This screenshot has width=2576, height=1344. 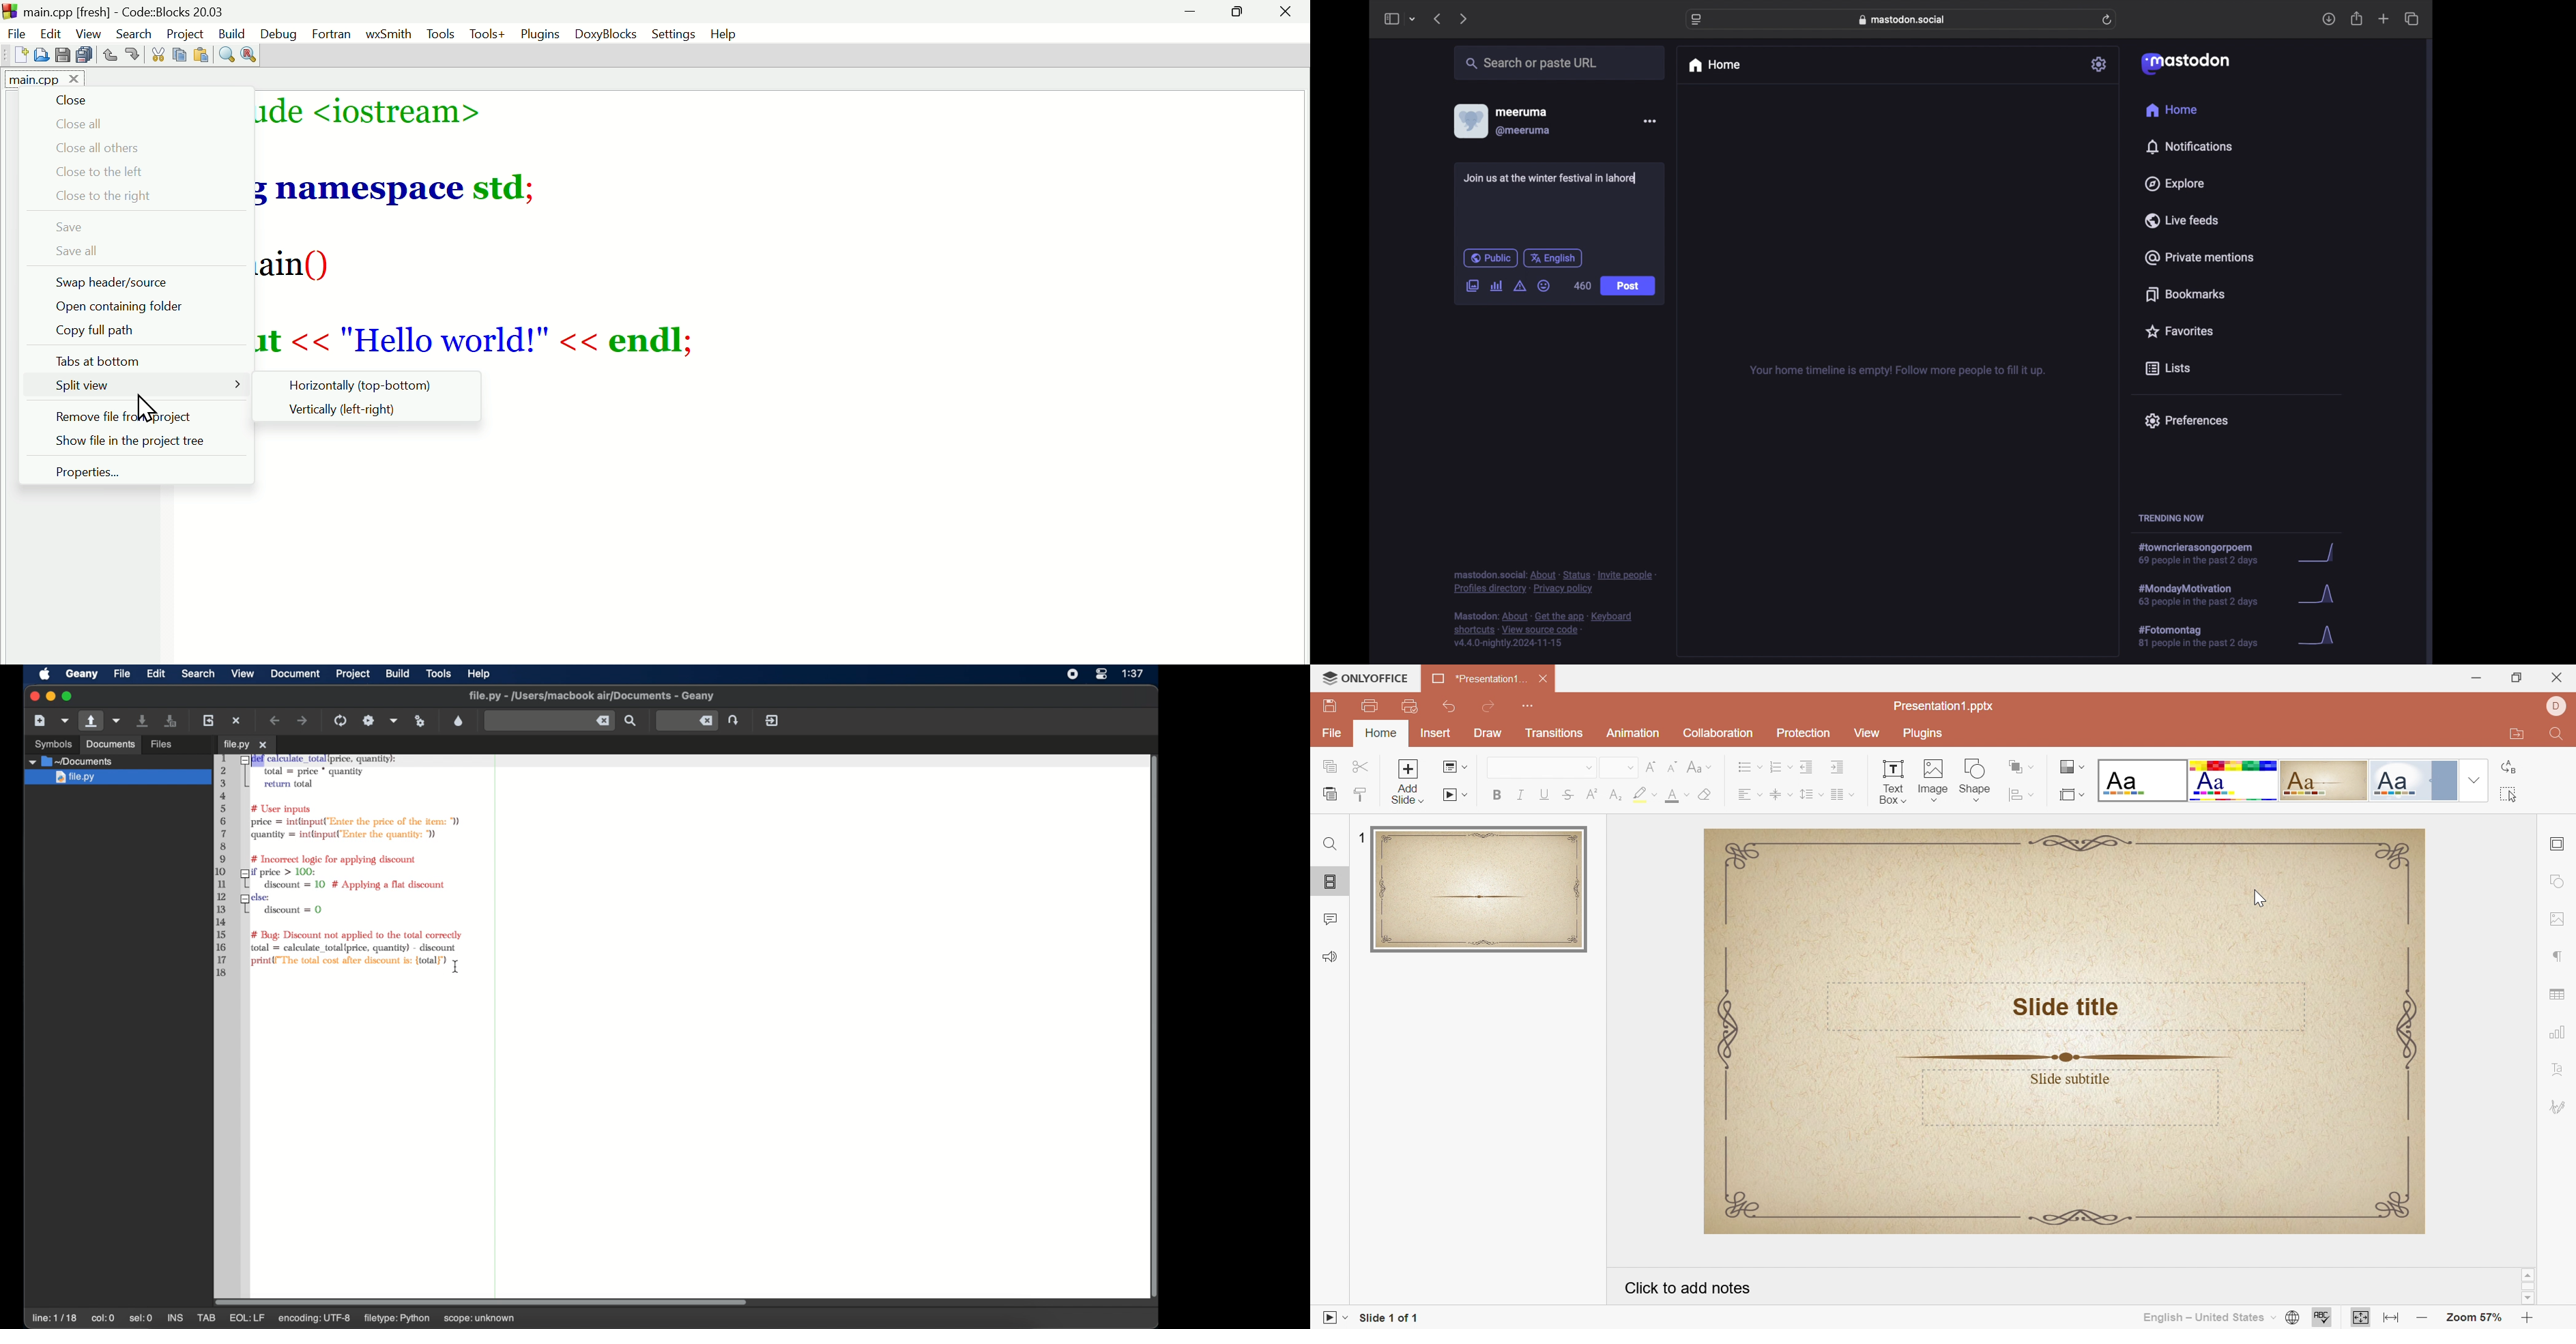 What do you see at coordinates (2560, 1034) in the screenshot?
I see `Chart settings` at bounding box center [2560, 1034].